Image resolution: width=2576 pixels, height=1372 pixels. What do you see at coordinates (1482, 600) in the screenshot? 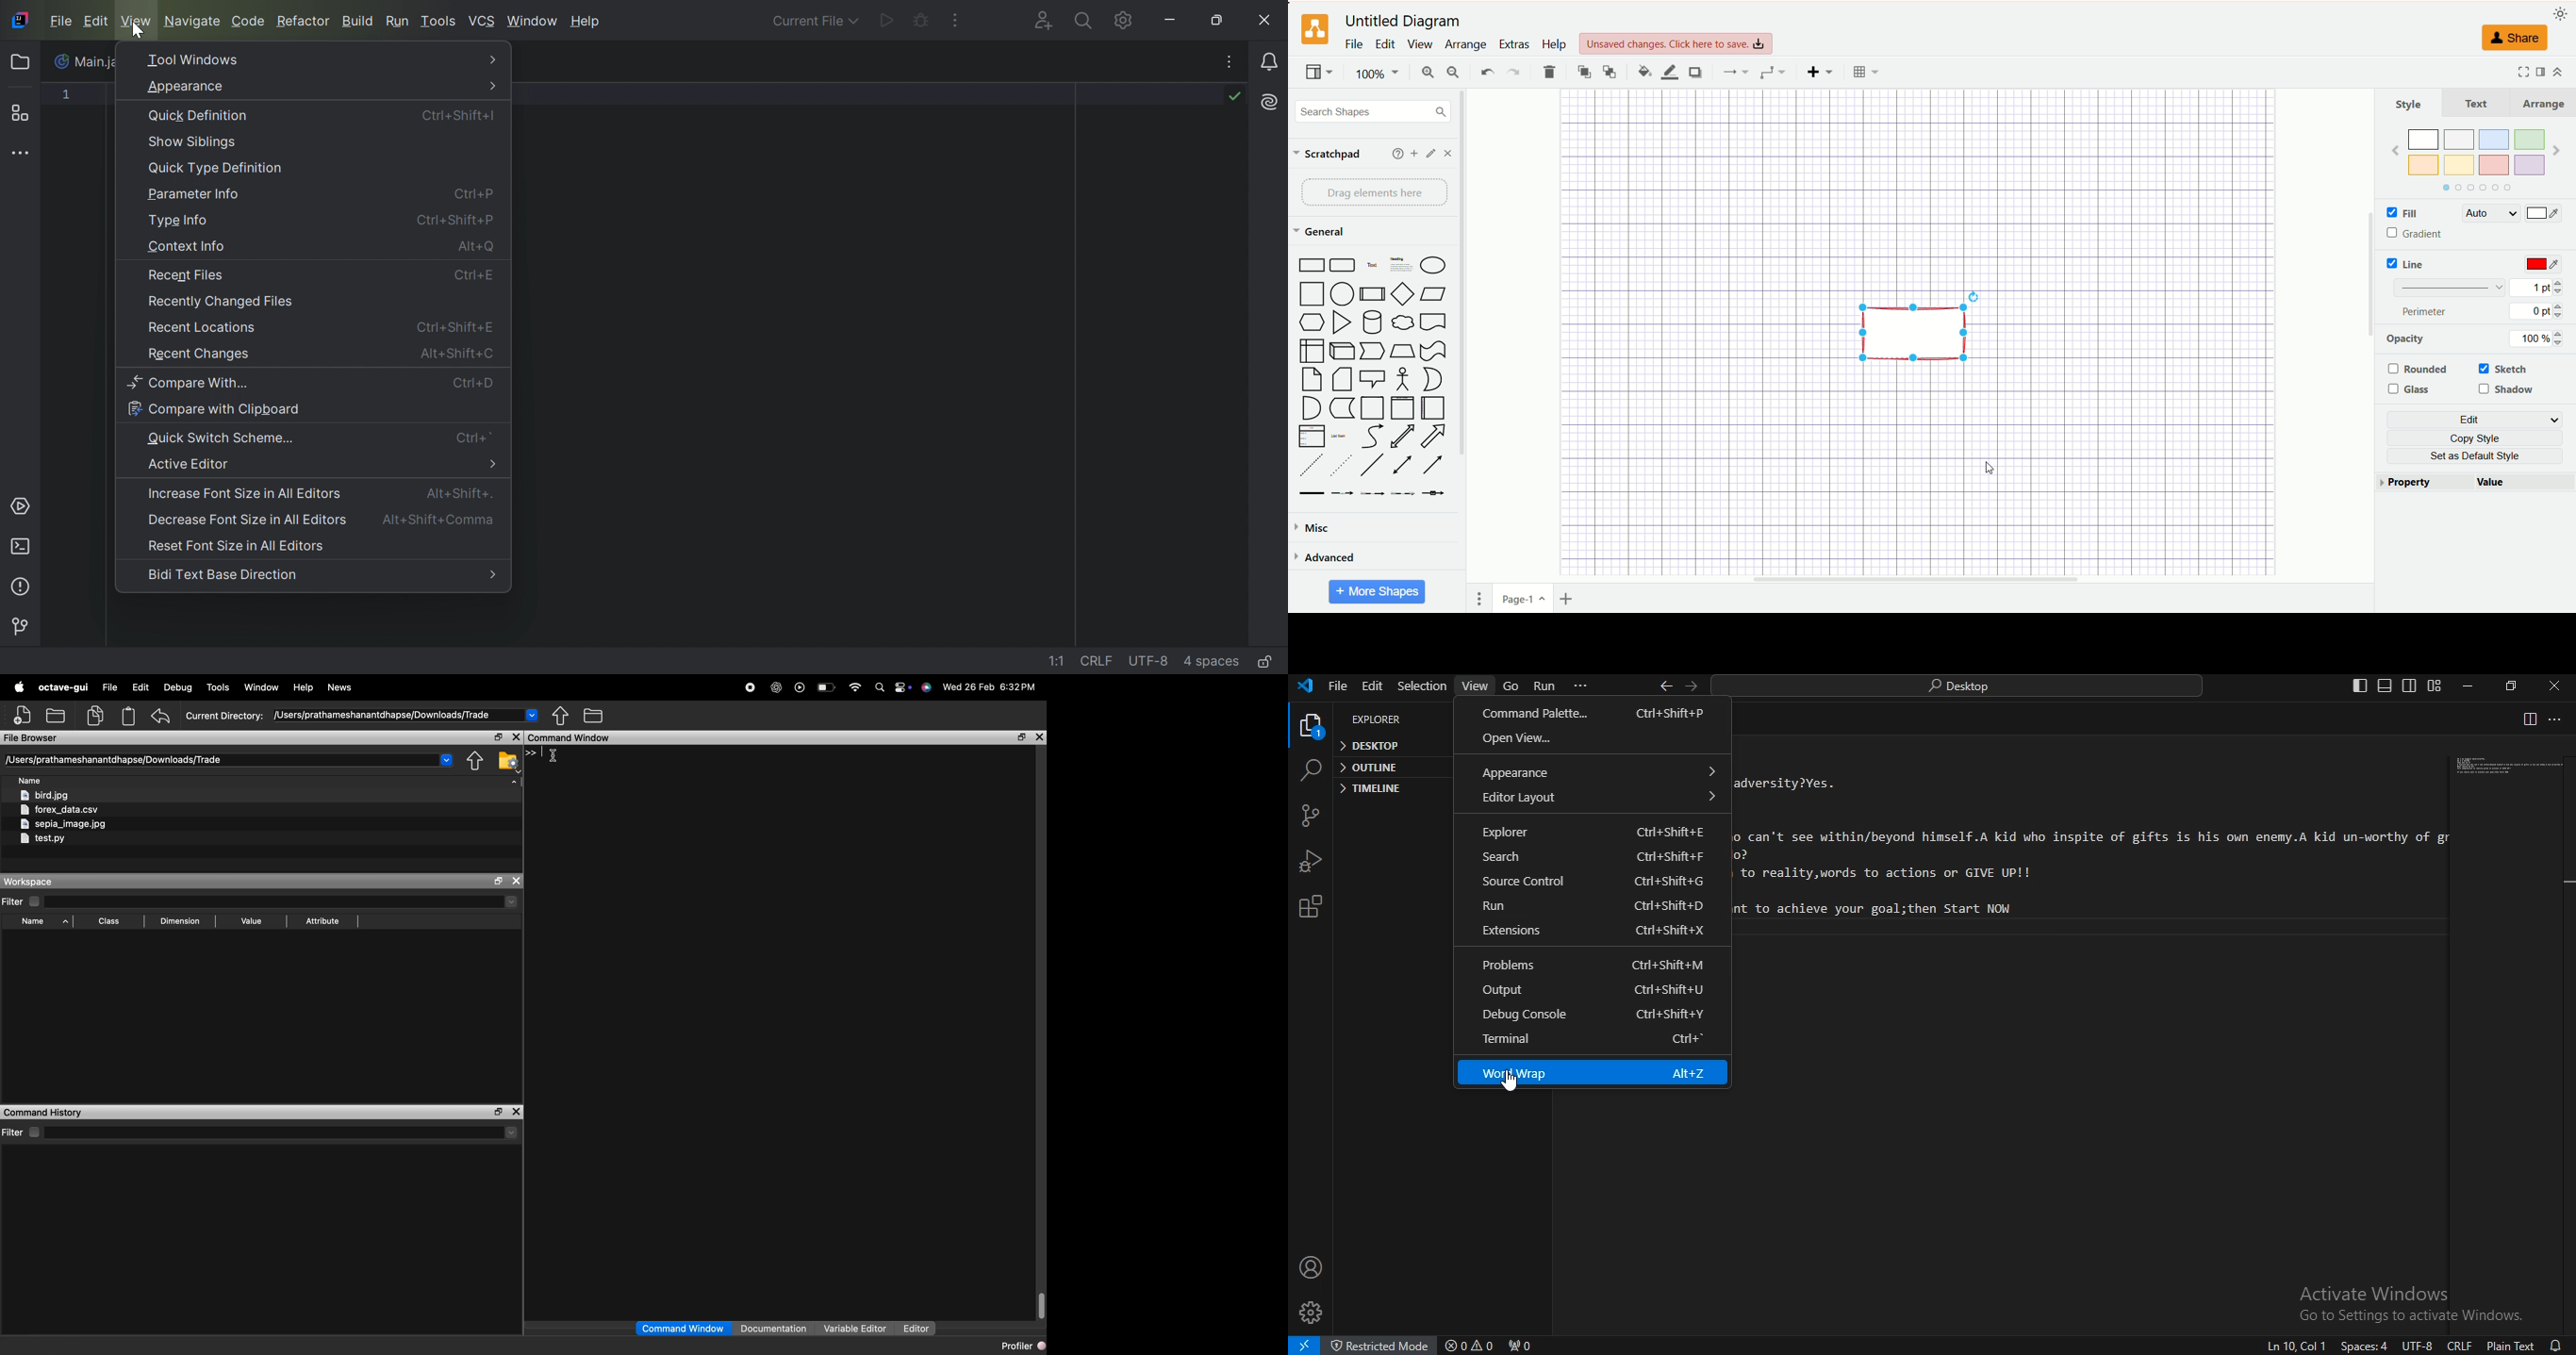
I see `pages` at bounding box center [1482, 600].